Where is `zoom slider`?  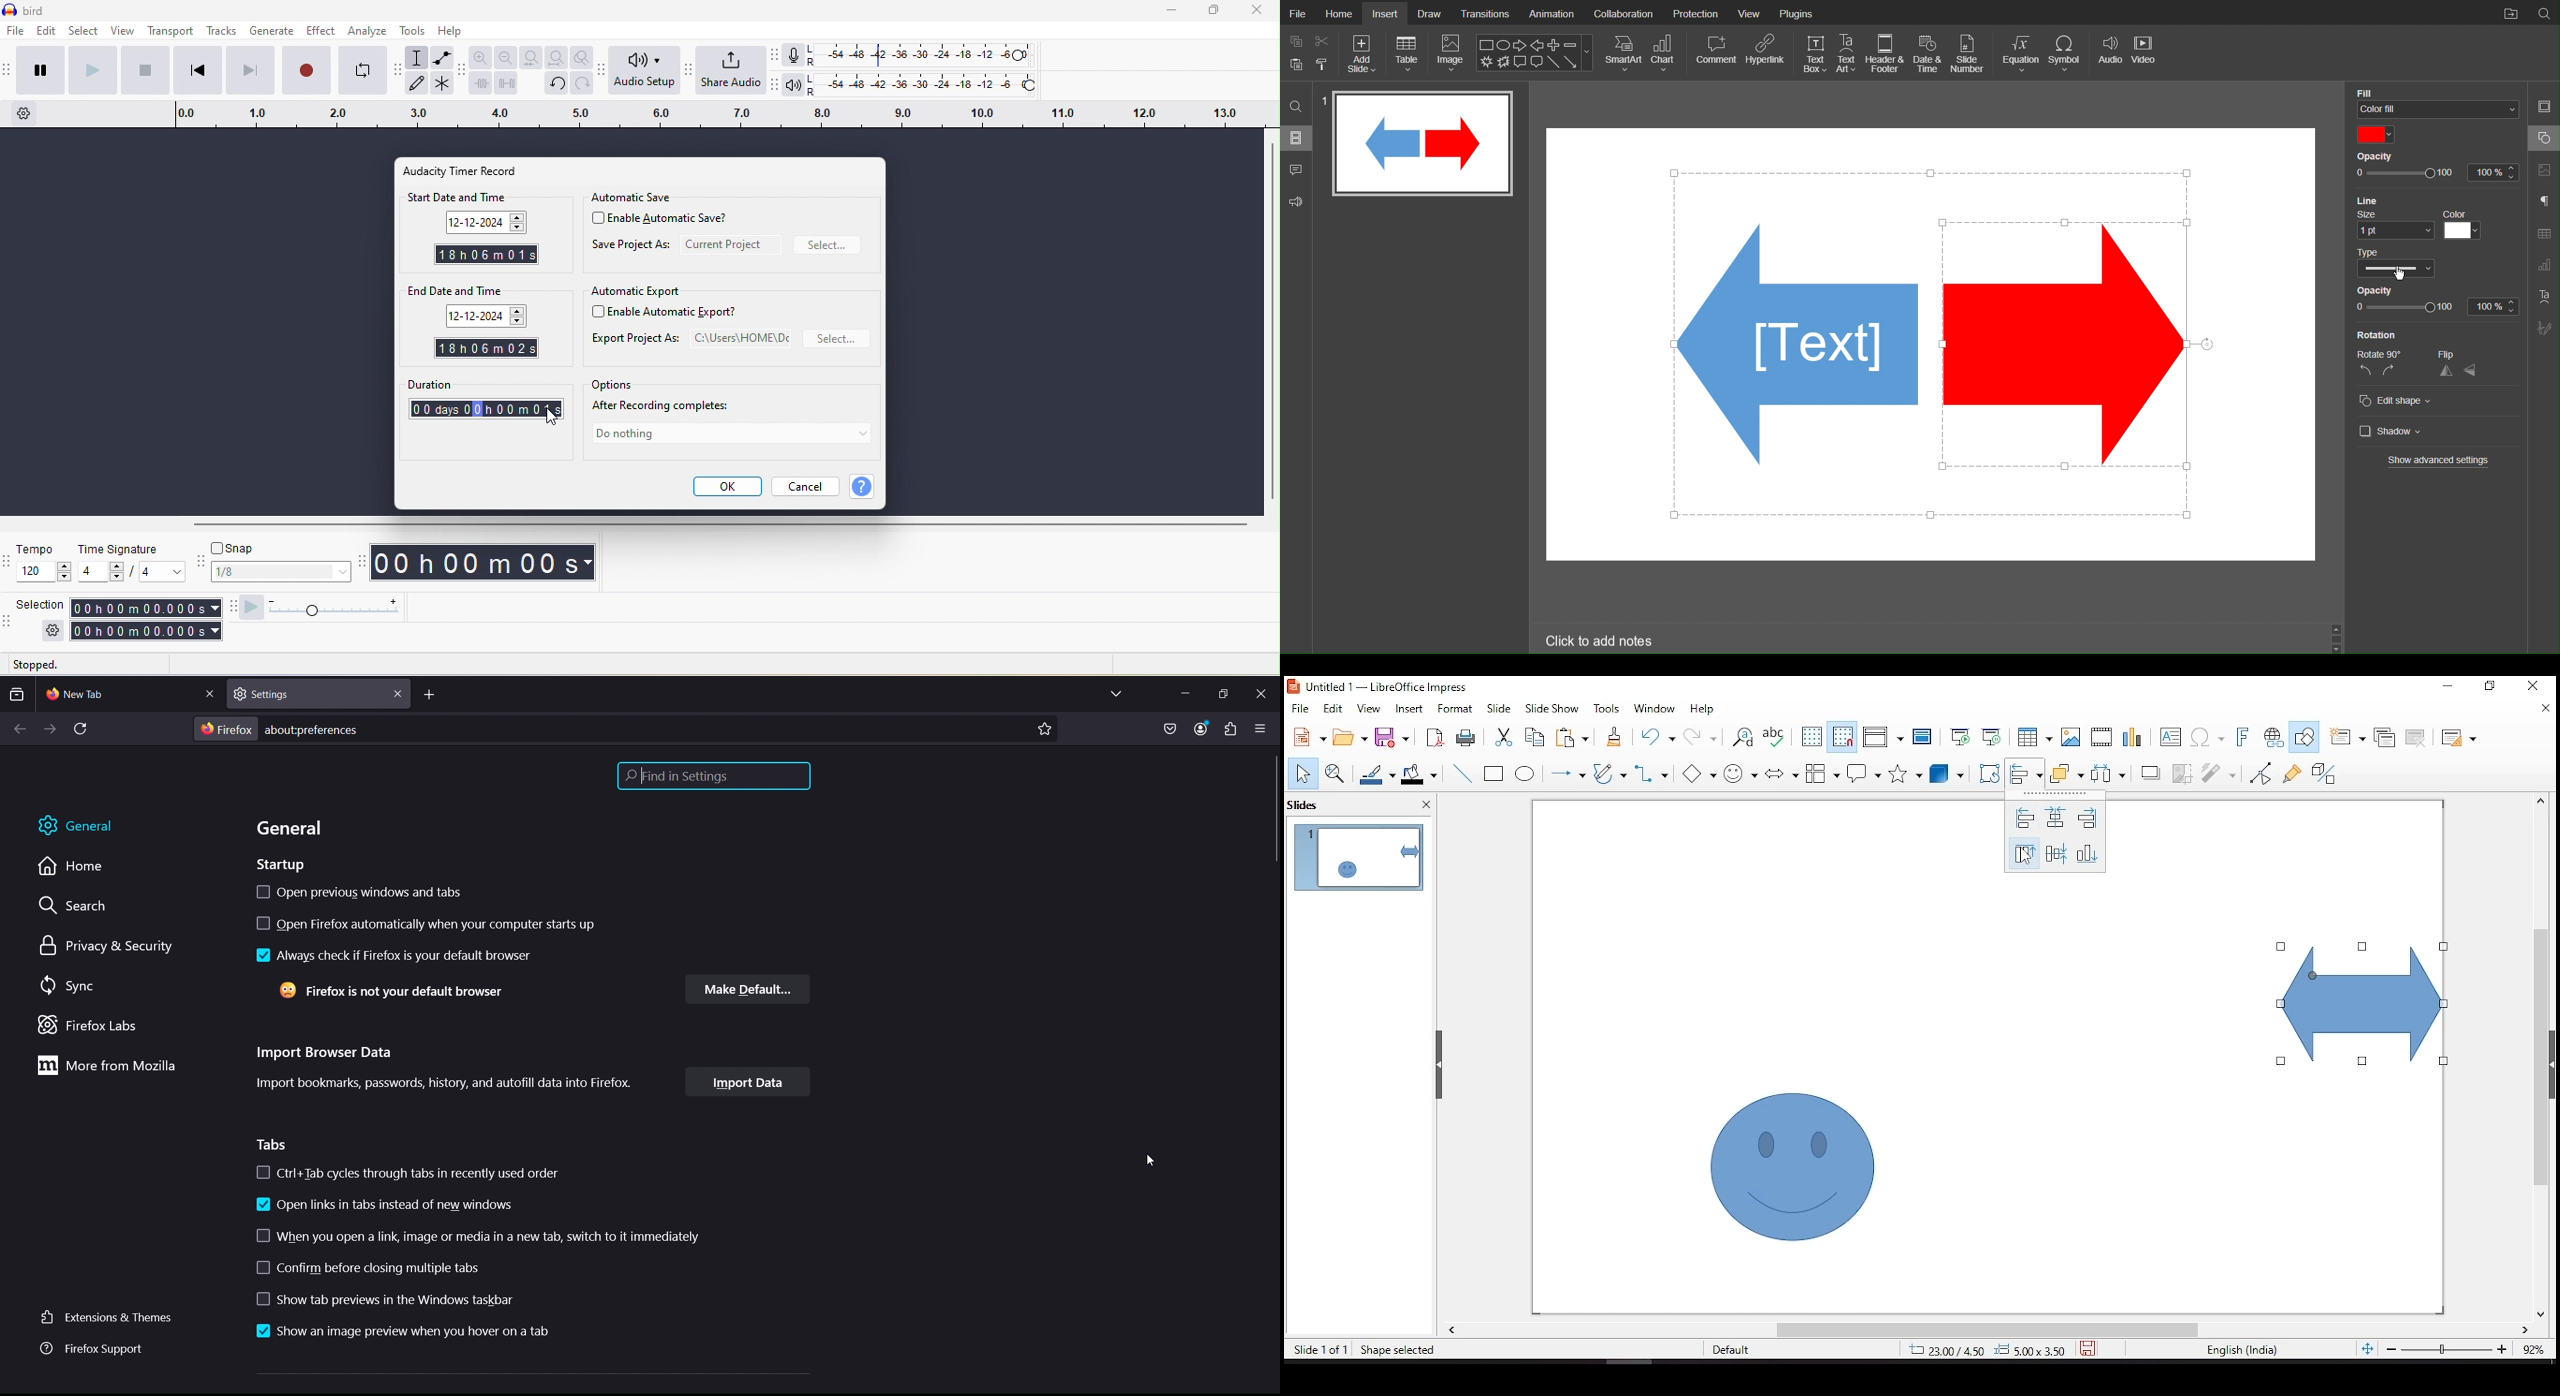 zoom slider is located at coordinates (2445, 1351).